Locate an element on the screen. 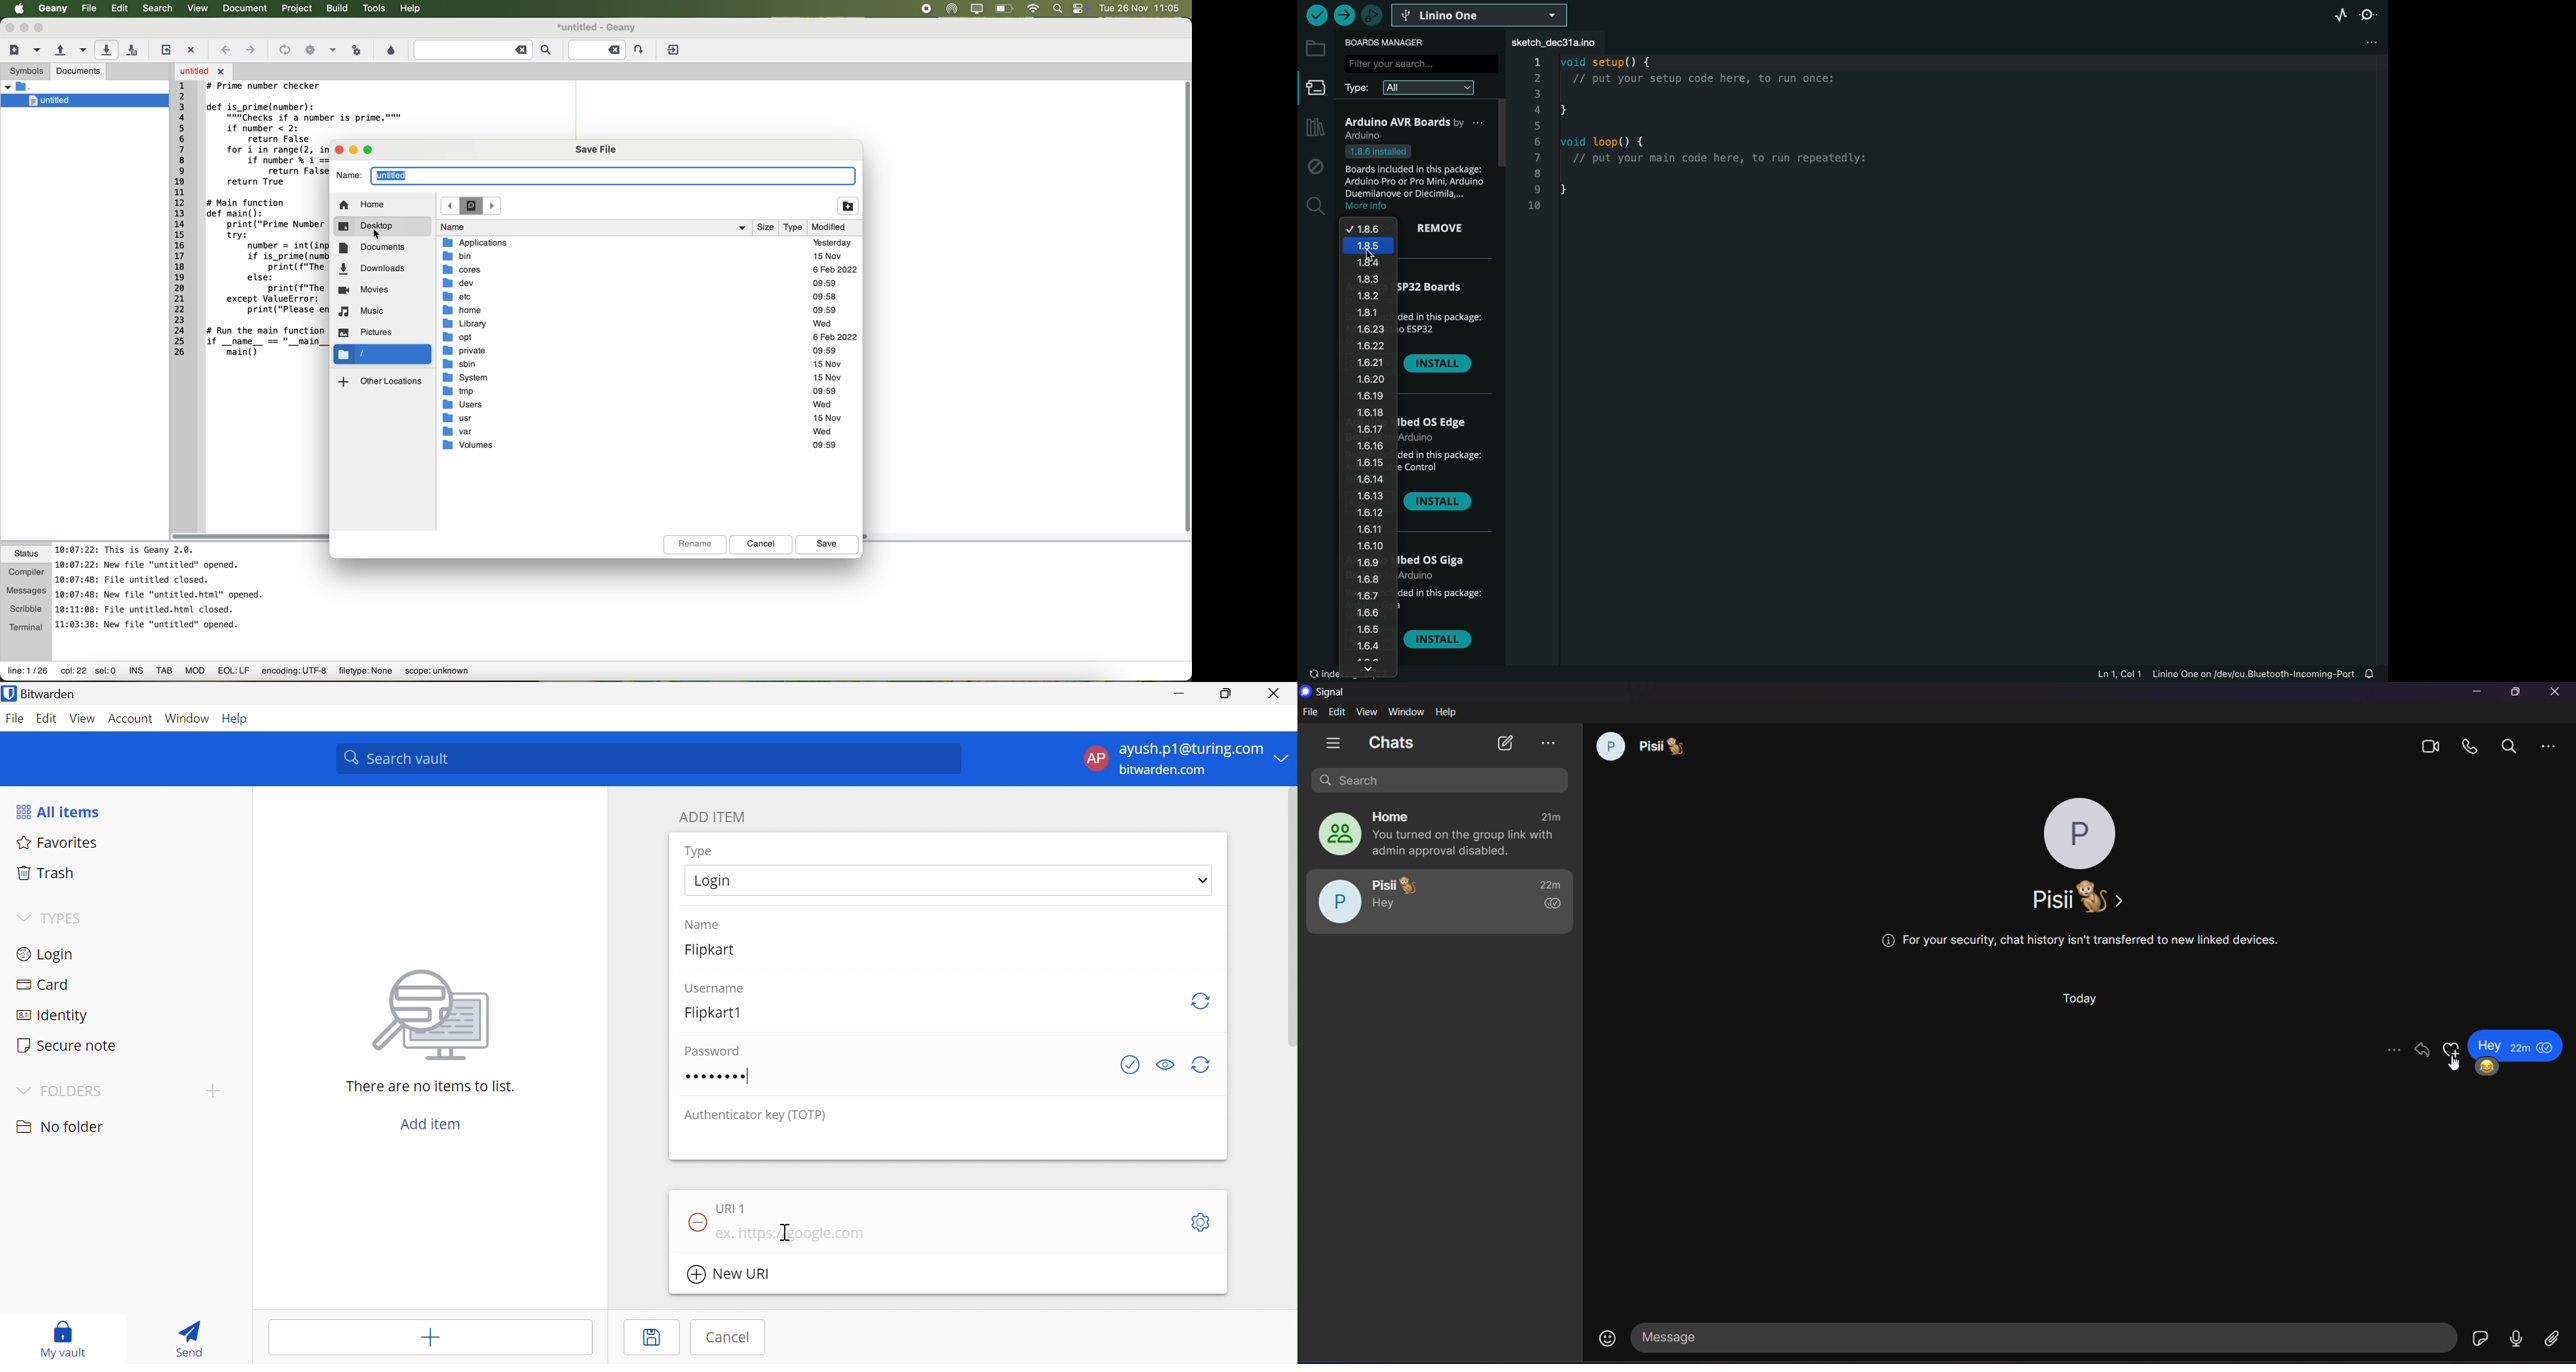 This screenshot has height=1372, width=2576. add folder is located at coordinates (849, 205).